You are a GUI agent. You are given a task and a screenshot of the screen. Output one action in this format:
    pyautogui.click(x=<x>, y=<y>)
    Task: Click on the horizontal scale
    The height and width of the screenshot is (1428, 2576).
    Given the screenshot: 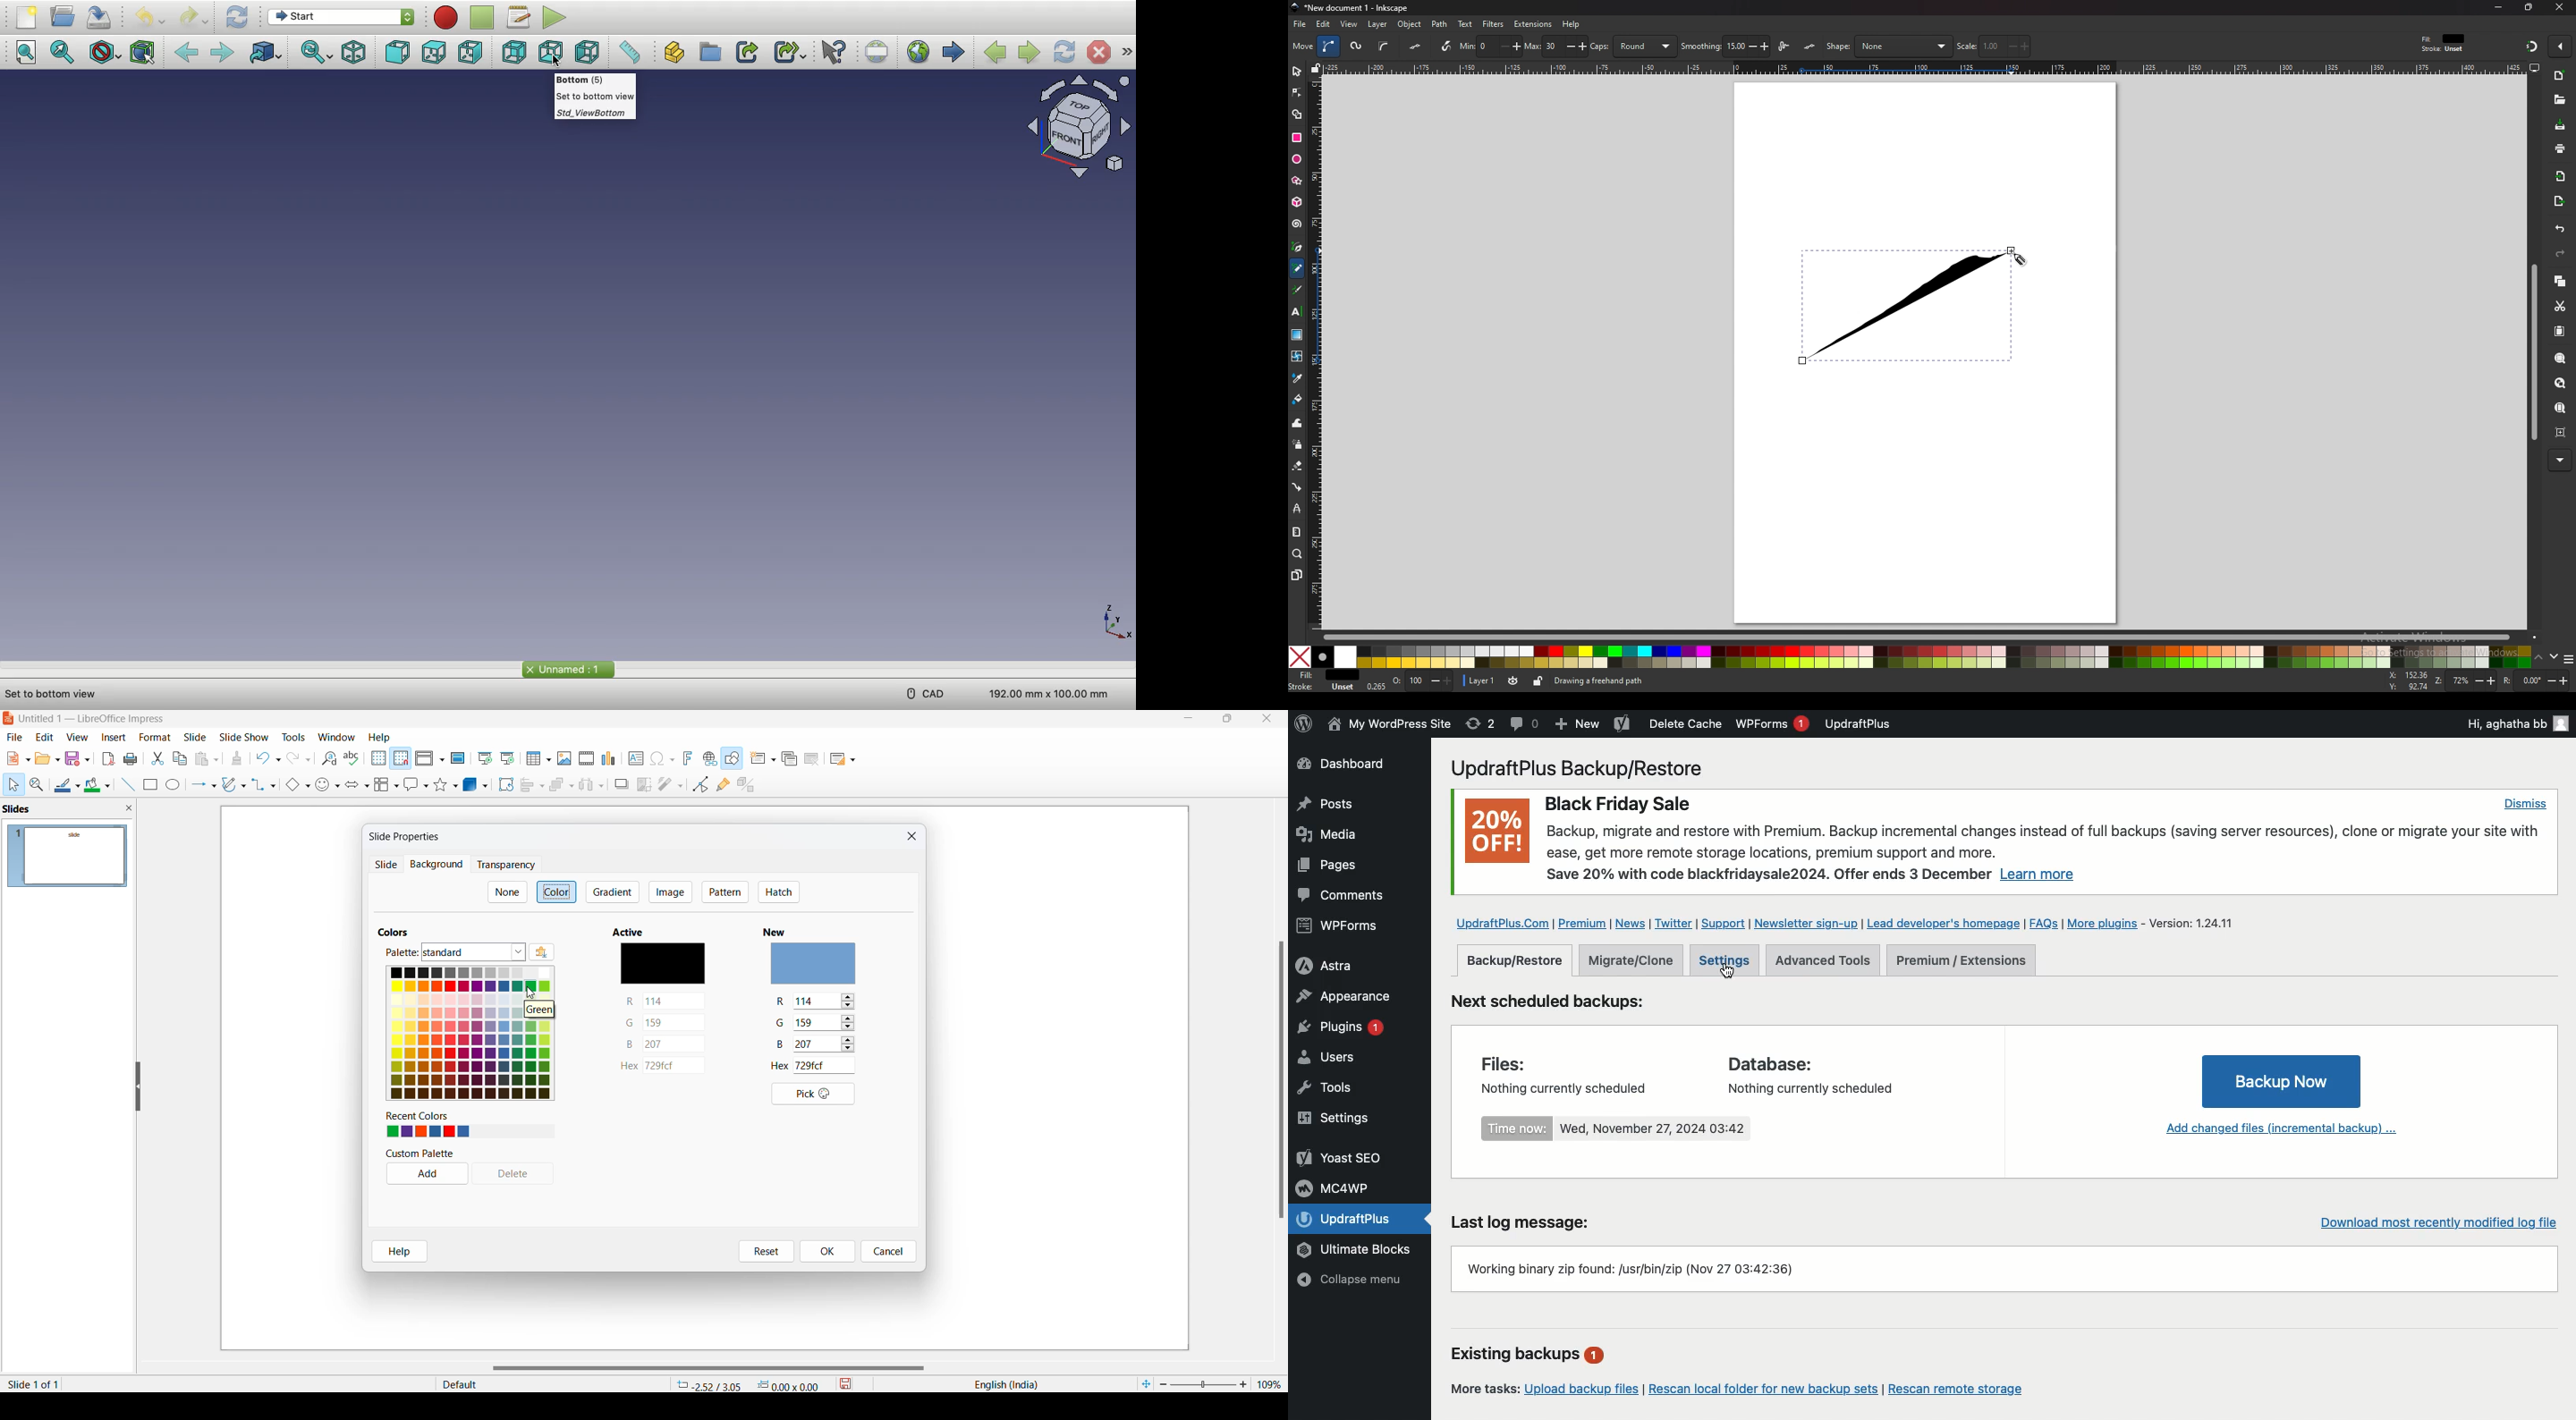 What is the action you would take?
    pyautogui.click(x=1924, y=68)
    